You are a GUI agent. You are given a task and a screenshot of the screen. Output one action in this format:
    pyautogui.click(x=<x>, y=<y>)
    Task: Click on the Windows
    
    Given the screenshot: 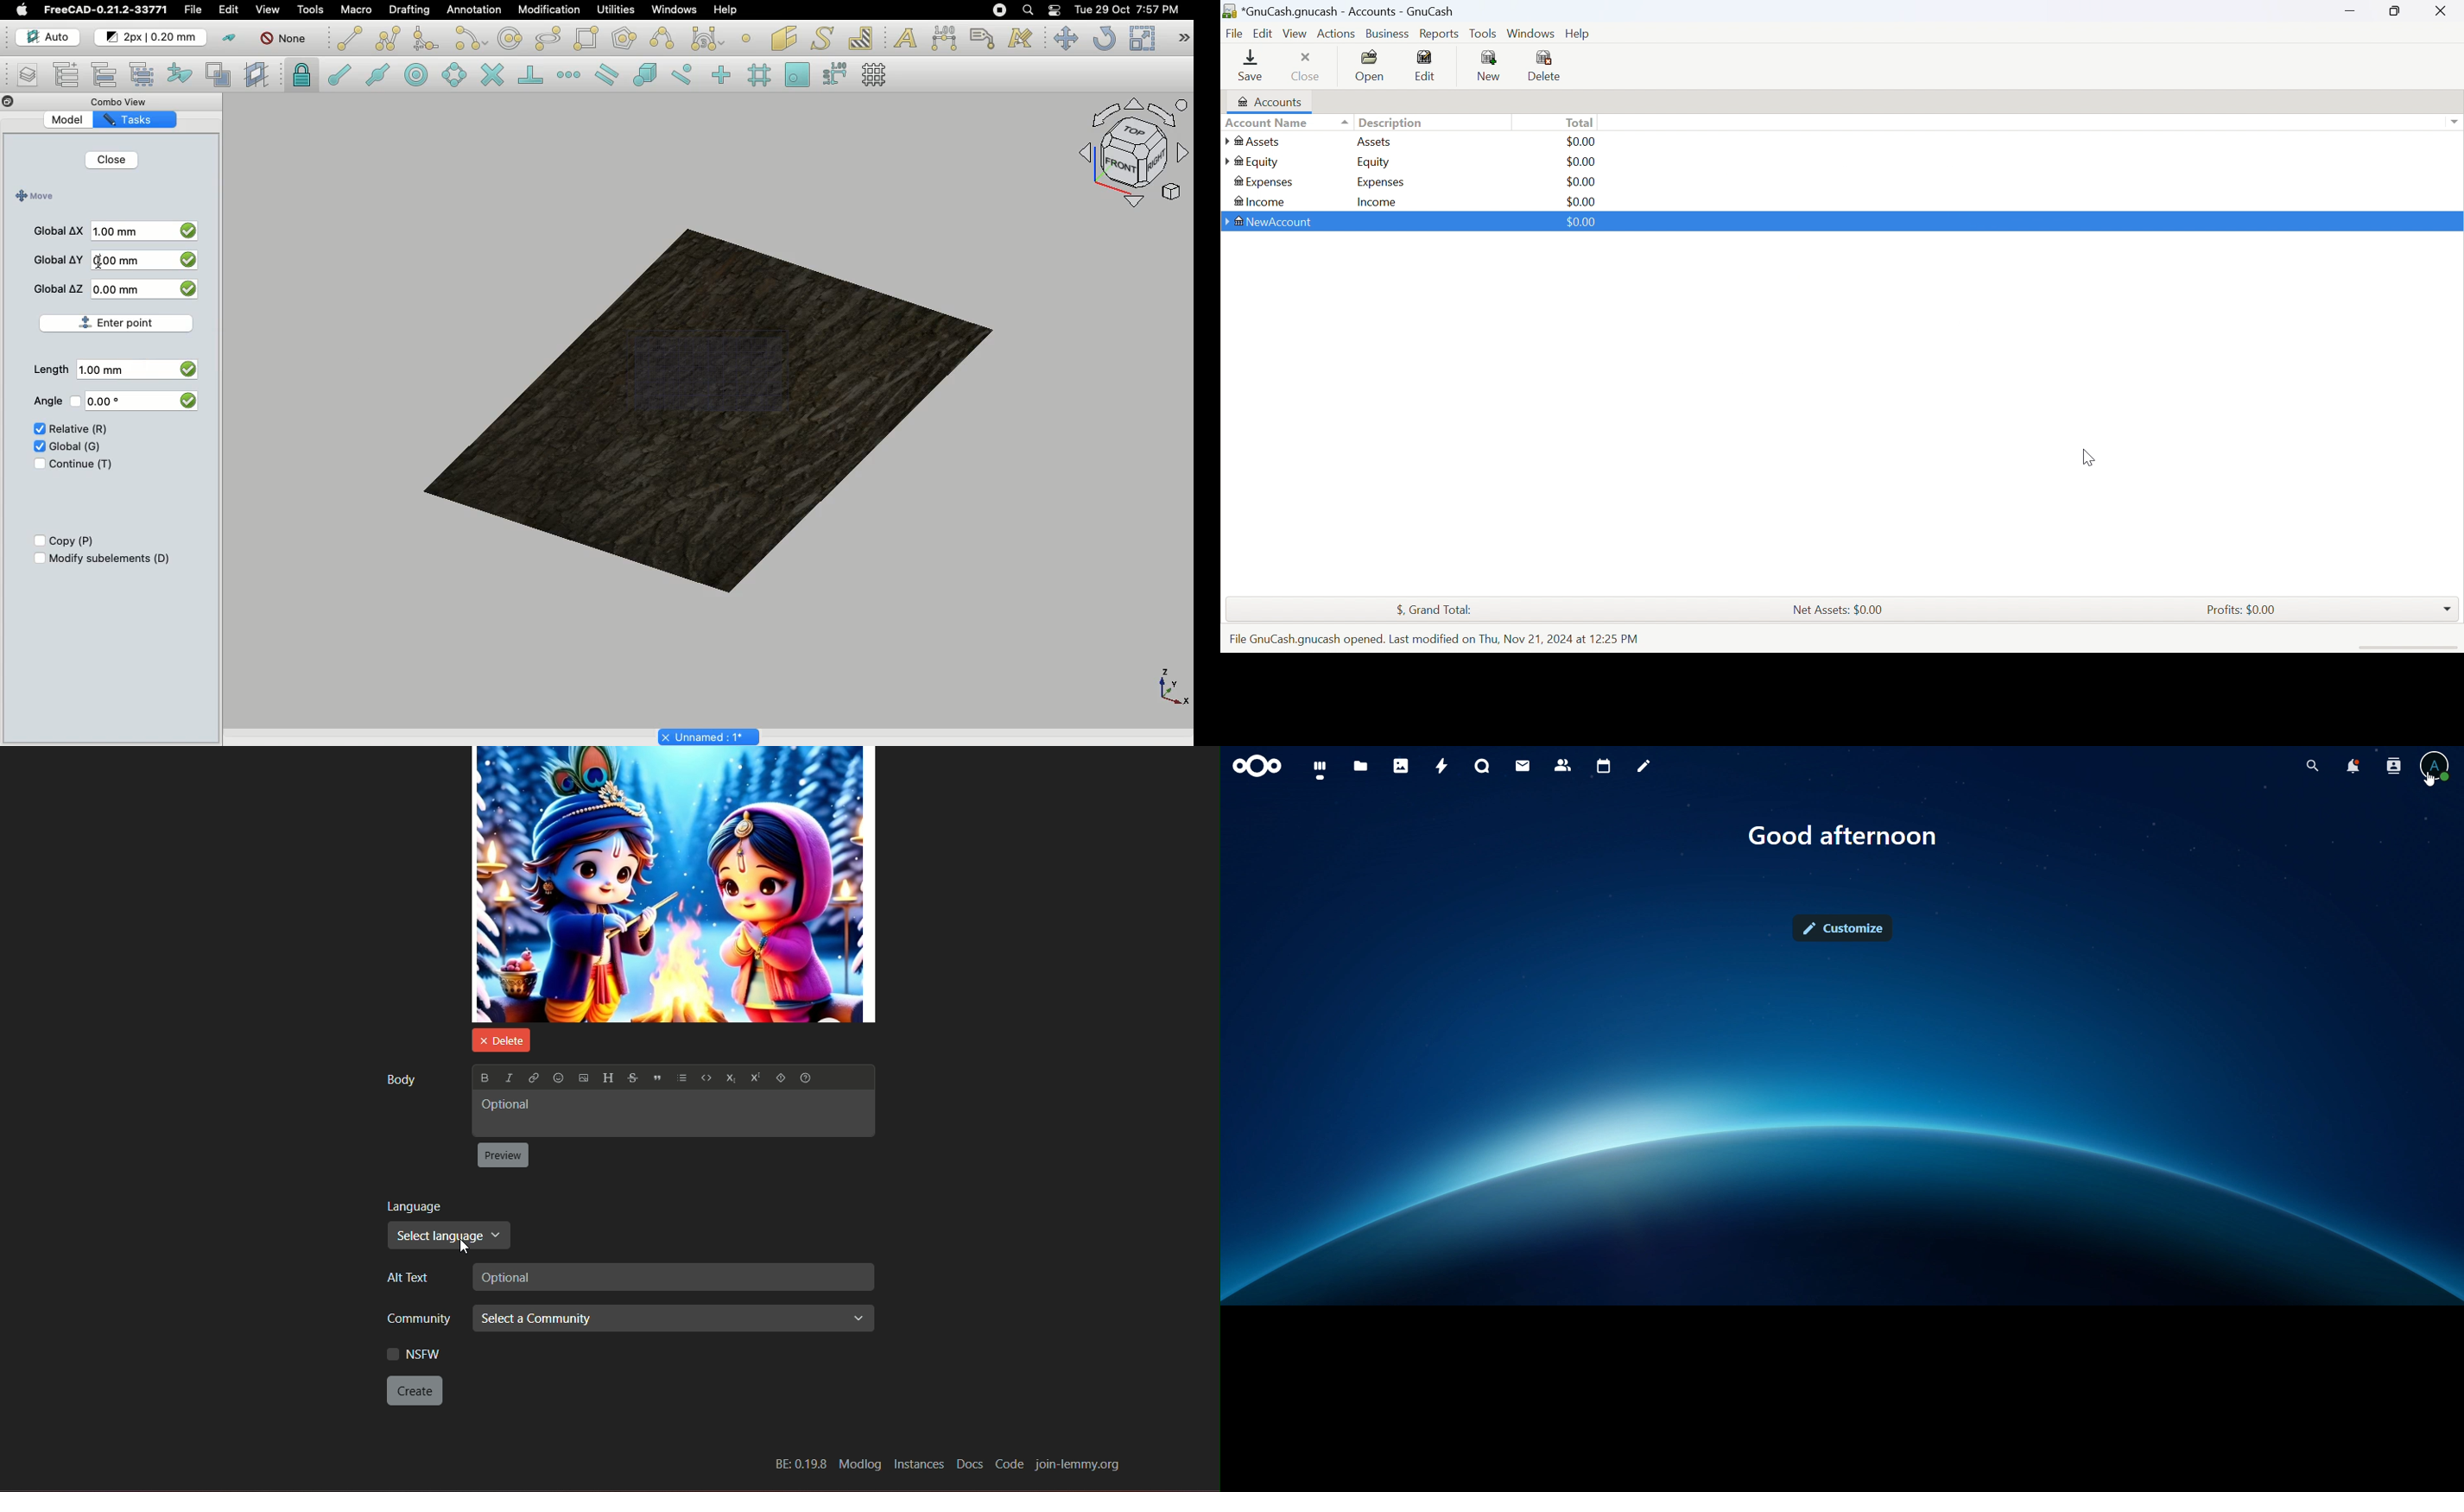 What is the action you would take?
    pyautogui.click(x=1531, y=34)
    